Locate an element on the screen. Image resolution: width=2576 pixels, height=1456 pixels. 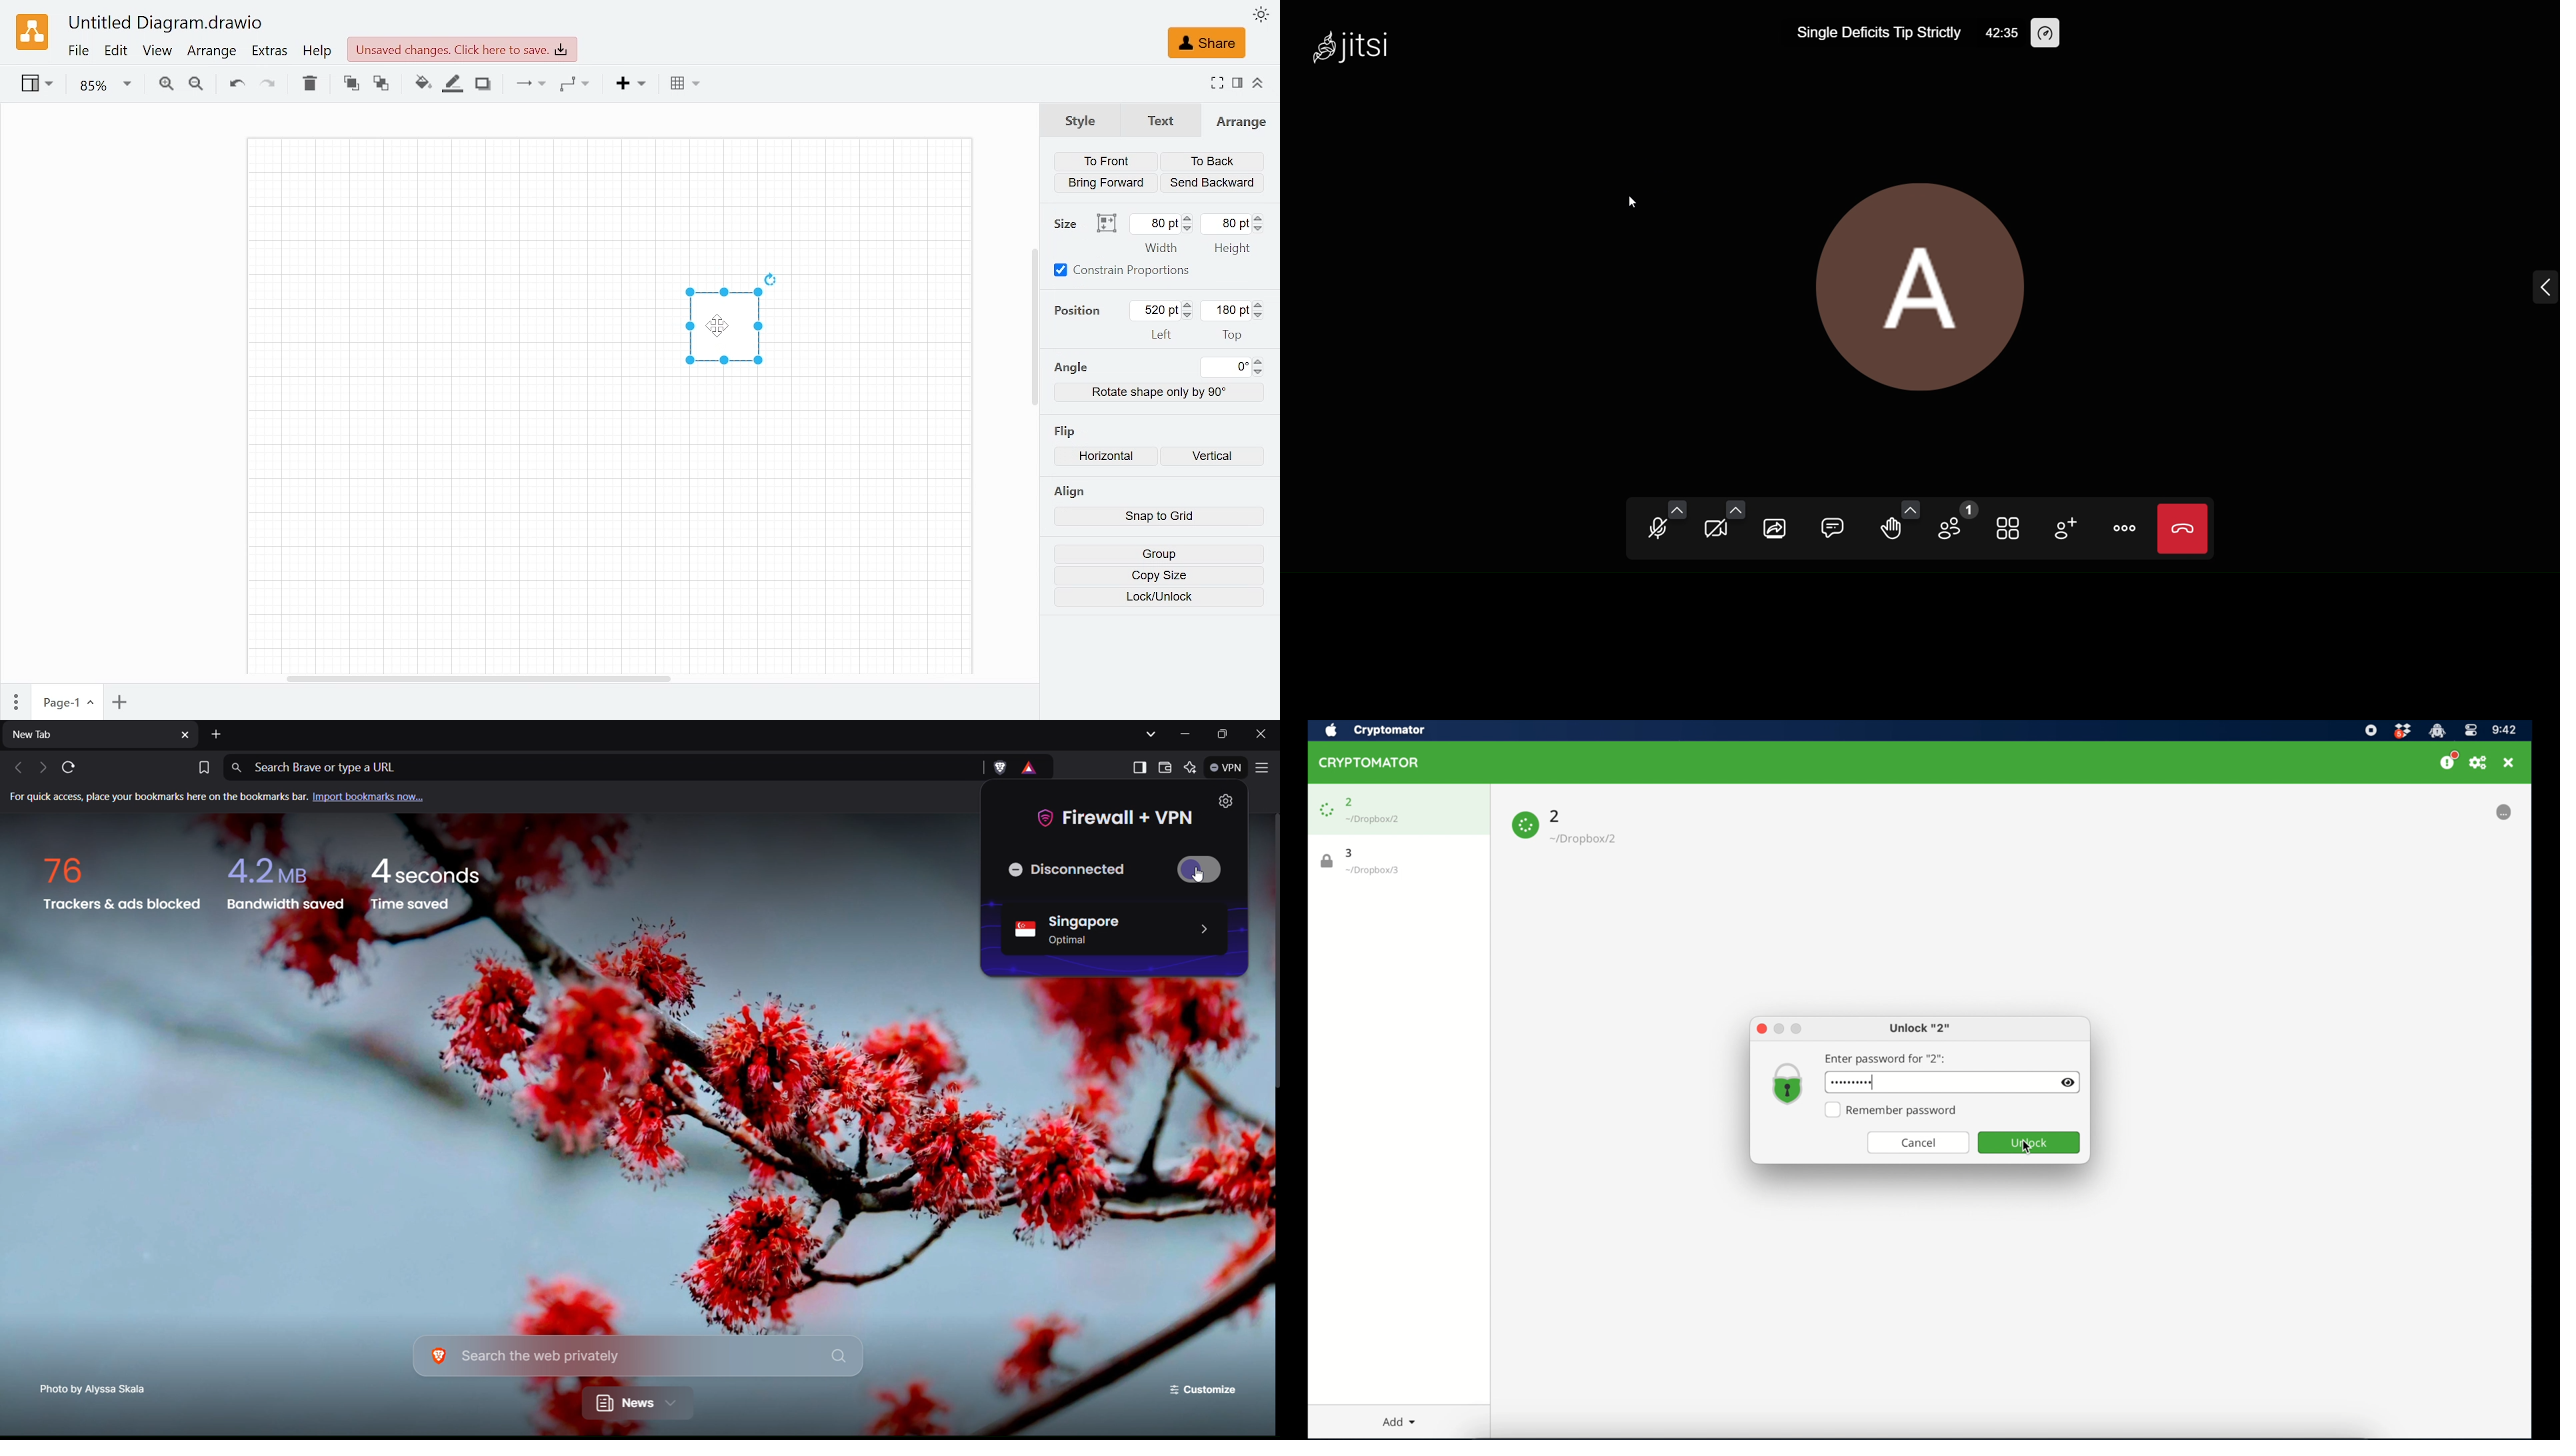
Time saved is located at coordinates (426, 886).